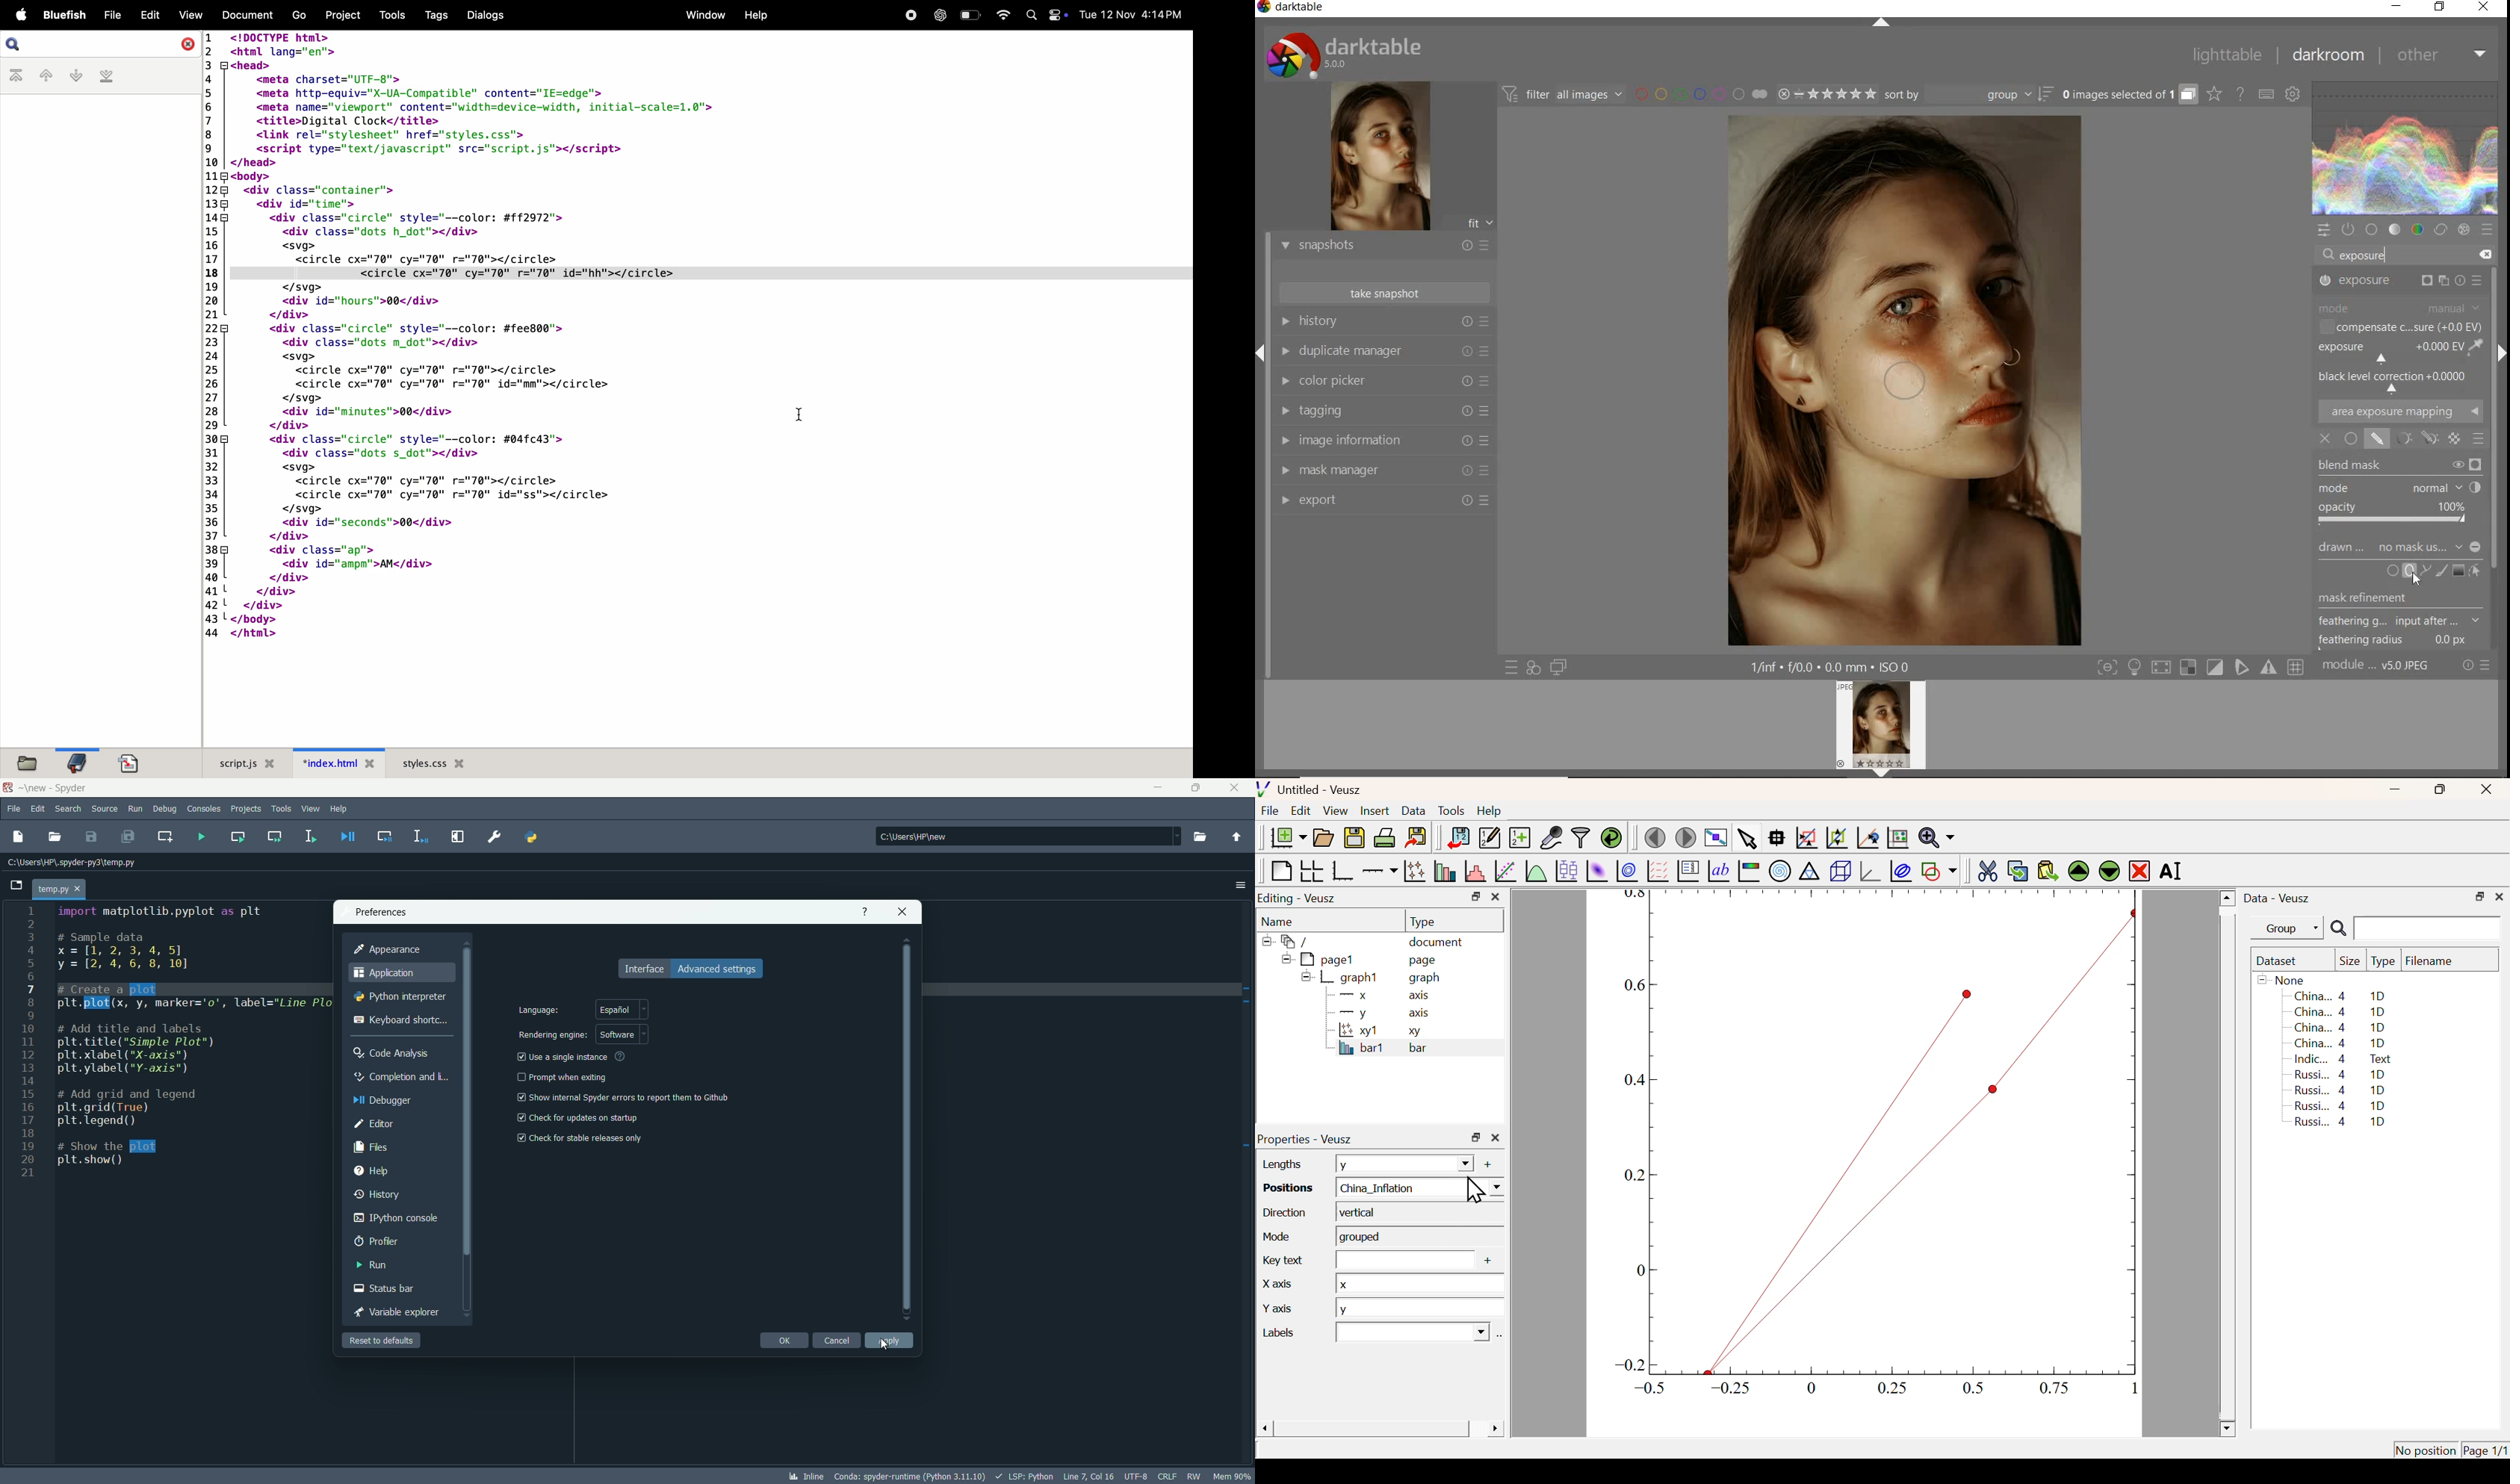 This screenshot has height=1484, width=2520. What do you see at coordinates (783, 1341) in the screenshot?
I see `ok` at bounding box center [783, 1341].